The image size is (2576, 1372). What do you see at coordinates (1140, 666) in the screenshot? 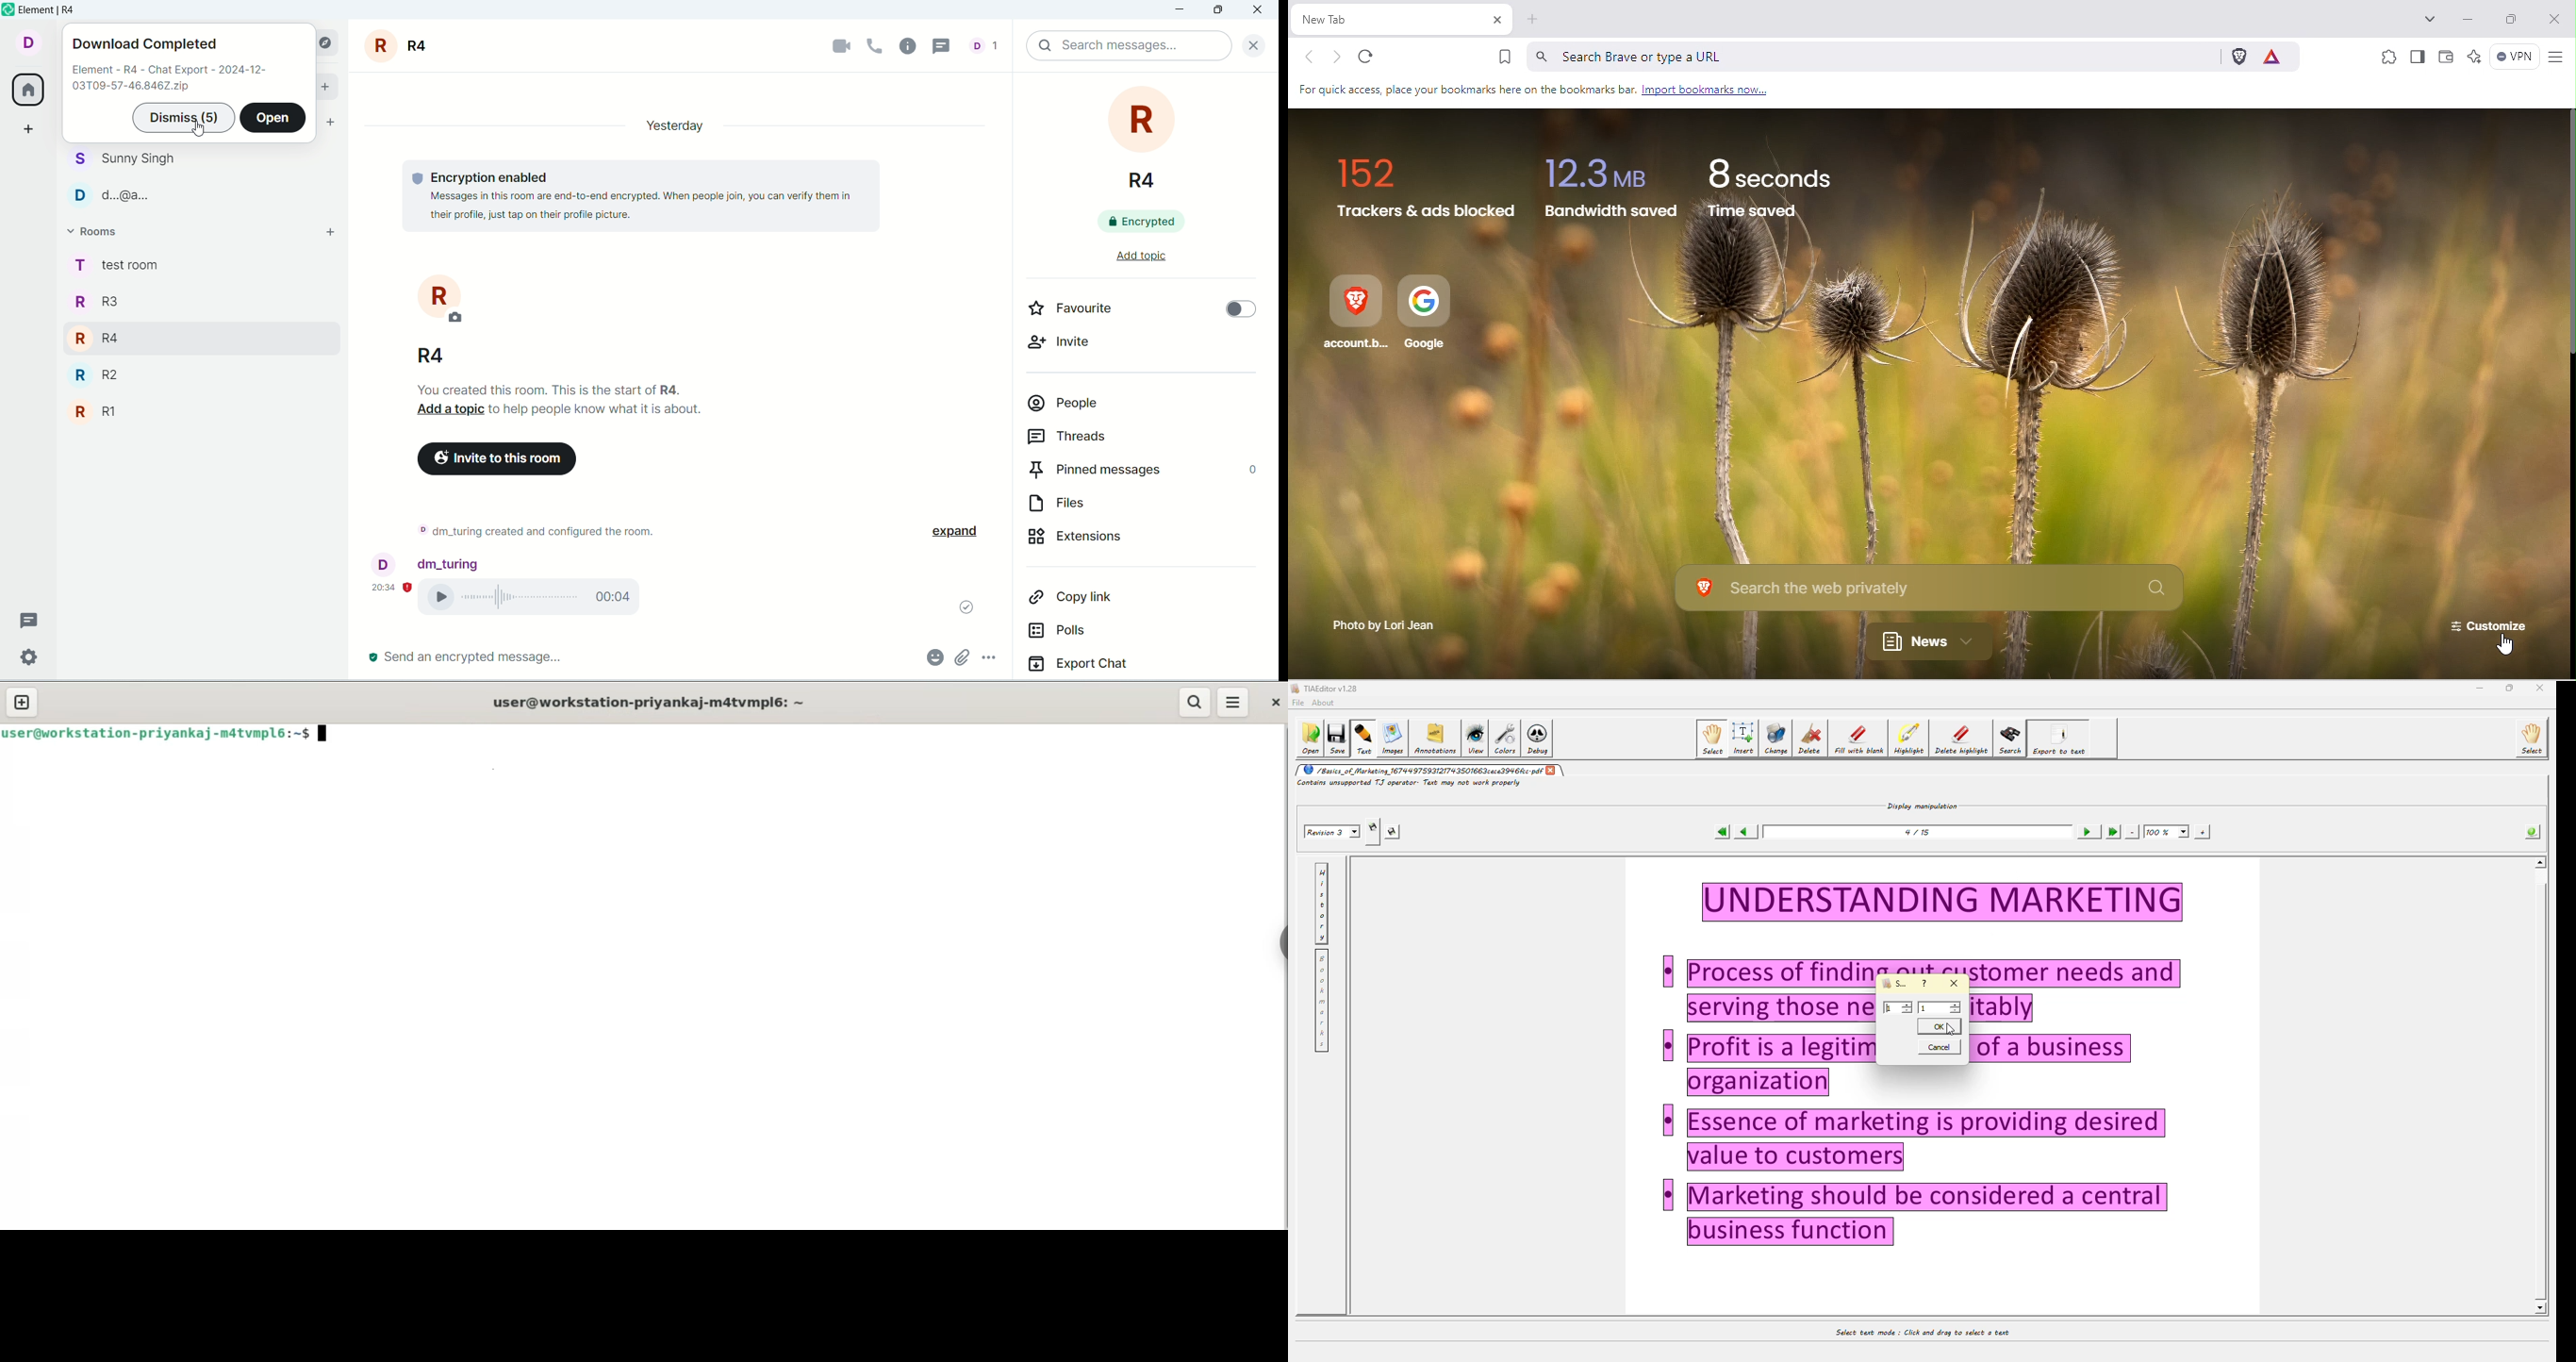
I see `export chat` at bounding box center [1140, 666].